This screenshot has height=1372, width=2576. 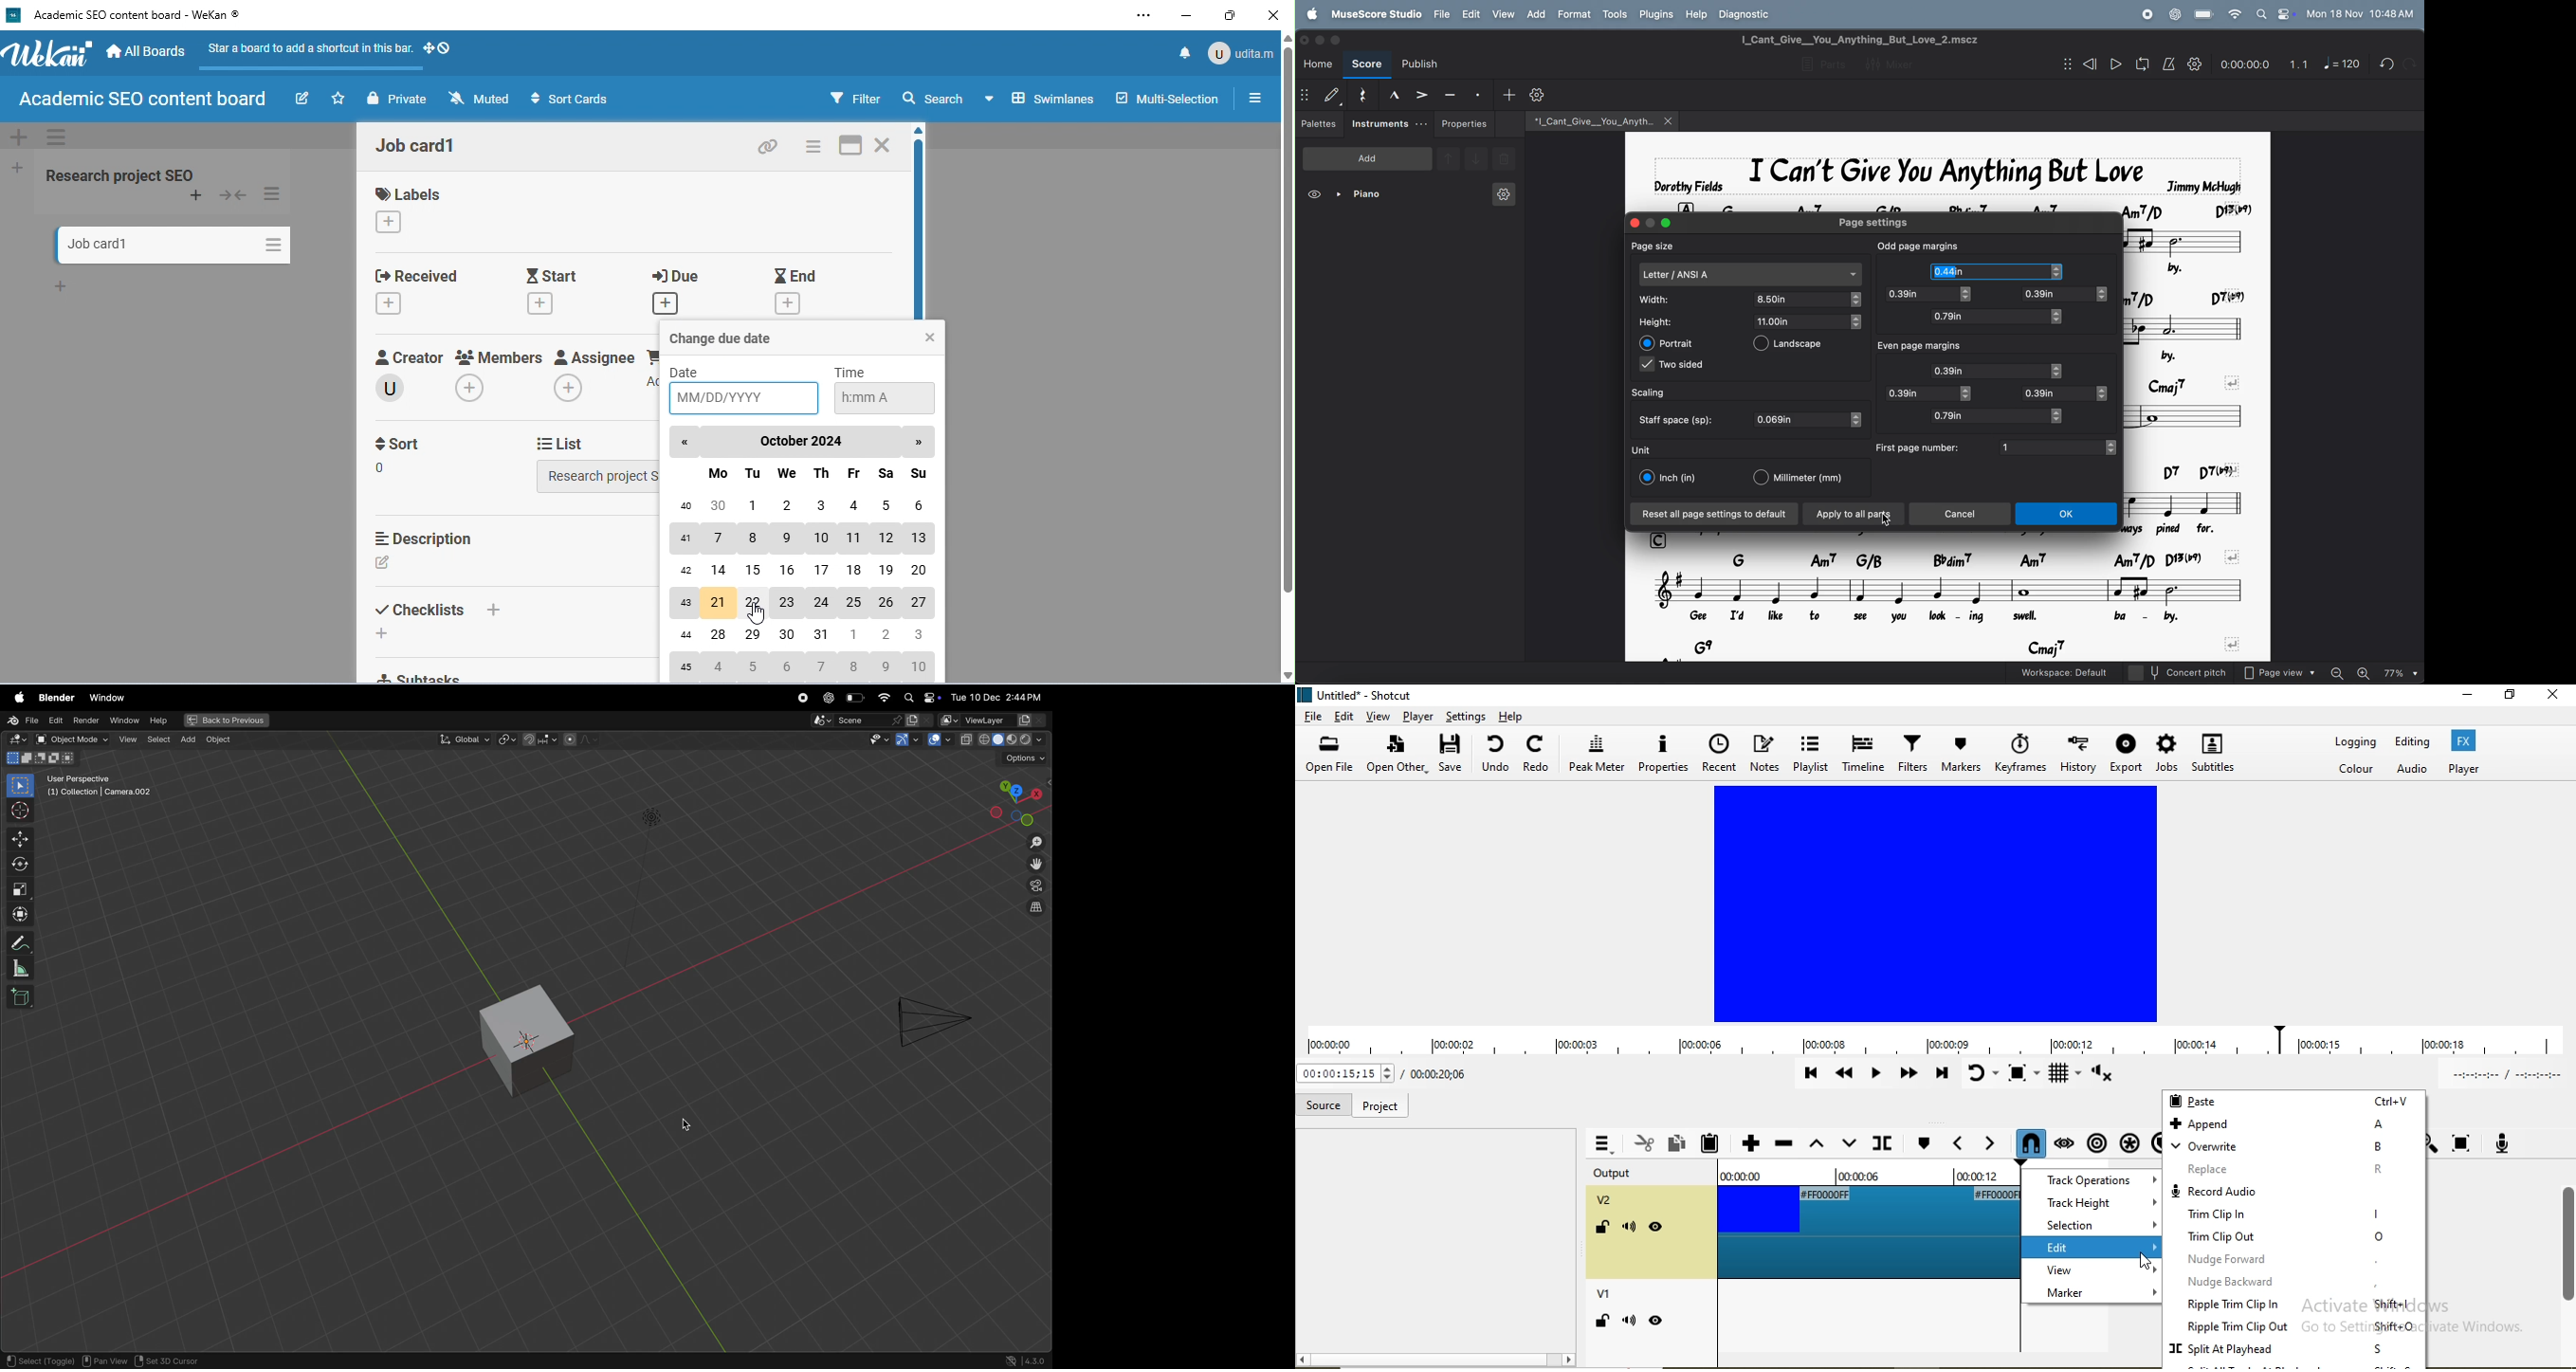 What do you see at coordinates (1601, 1229) in the screenshot?
I see `lock` at bounding box center [1601, 1229].